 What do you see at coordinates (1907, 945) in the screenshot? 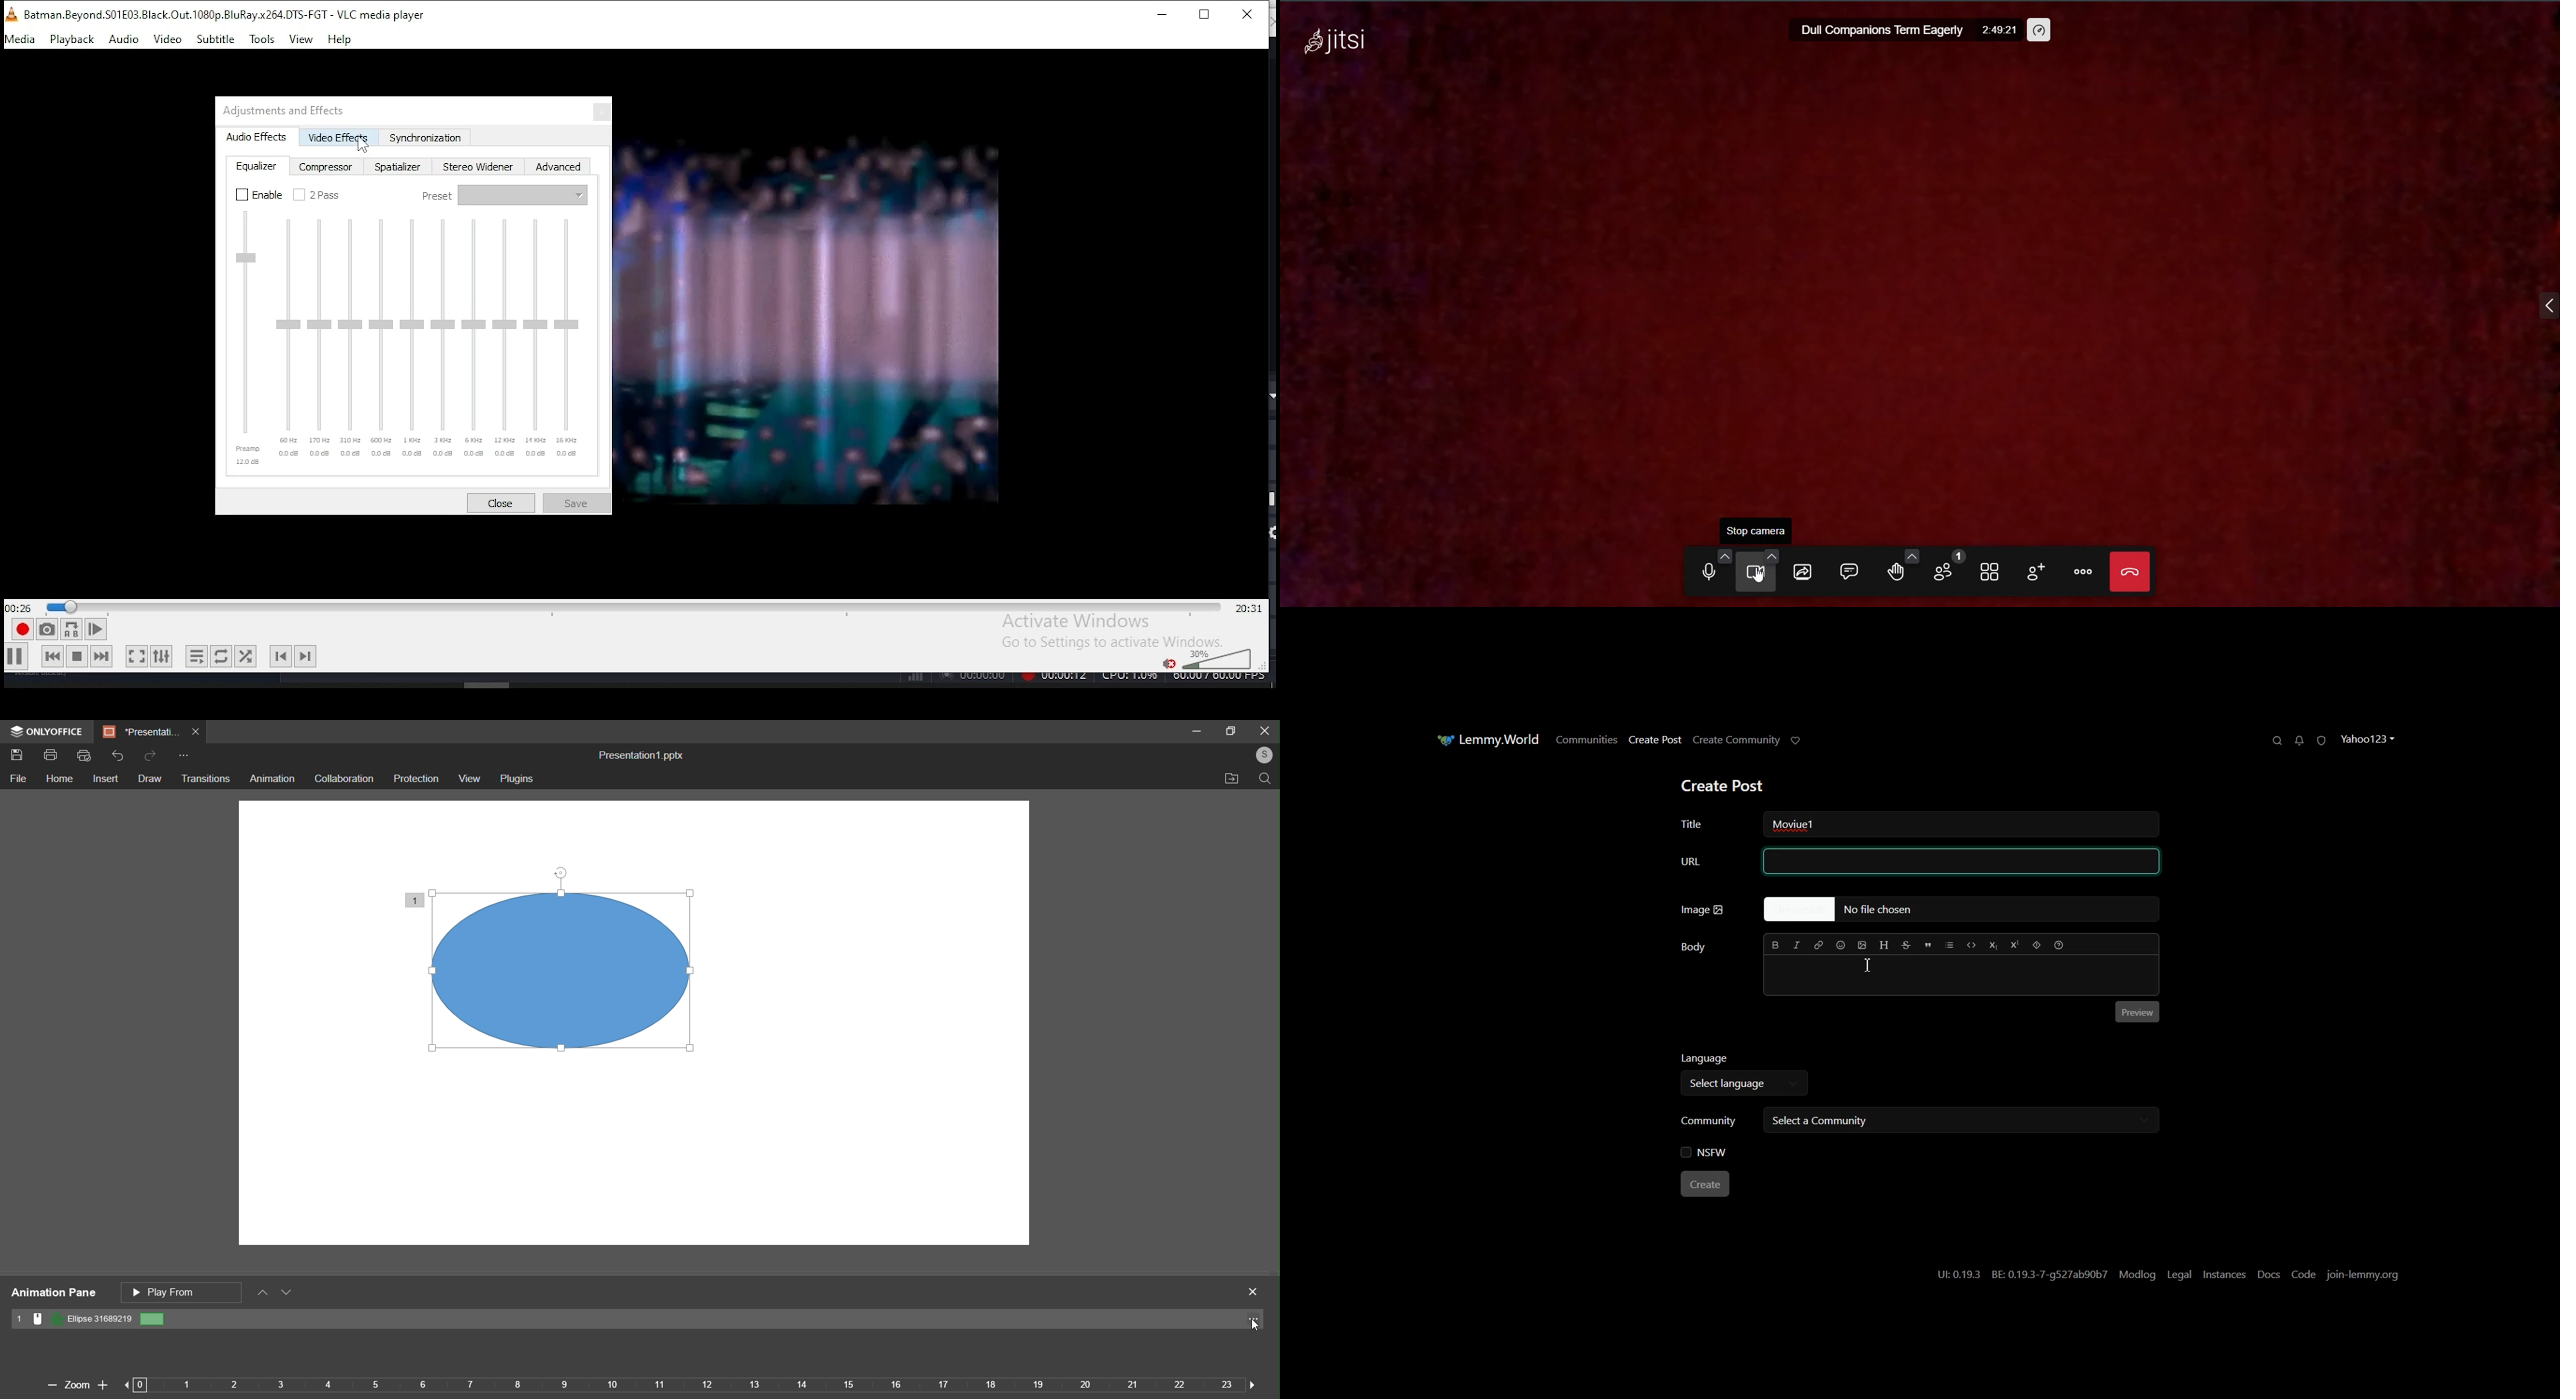
I see `Strikethrough` at bounding box center [1907, 945].